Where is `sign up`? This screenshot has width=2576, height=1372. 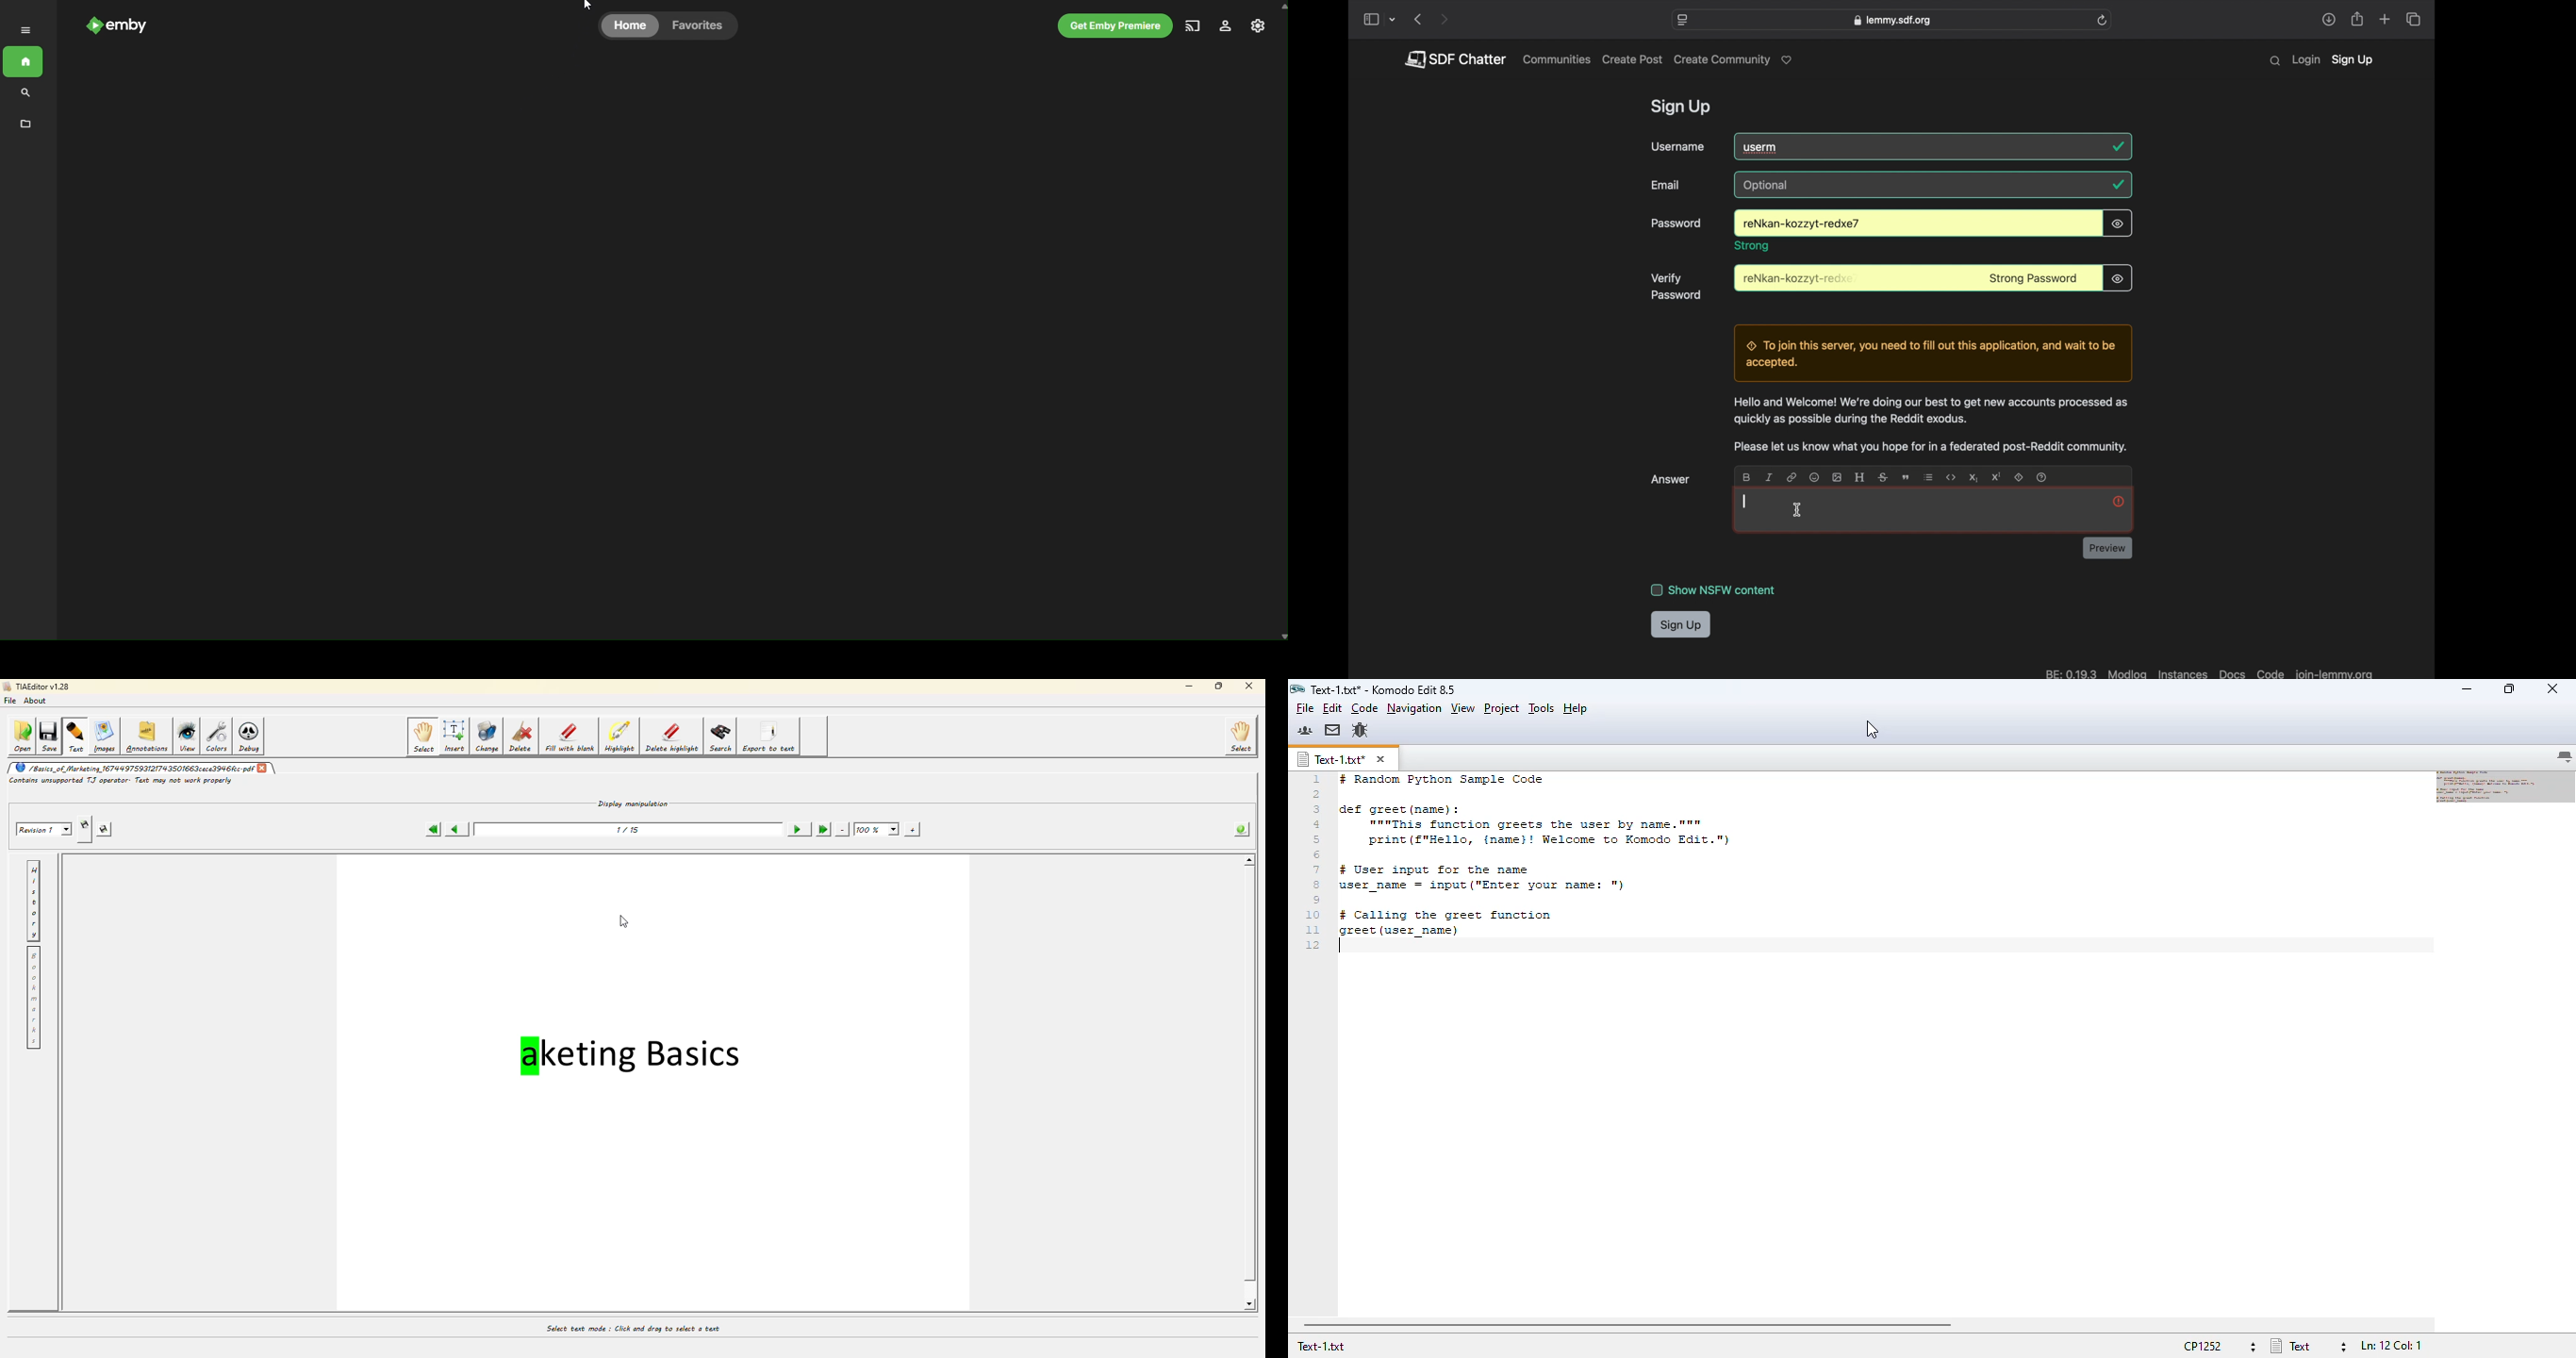 sign up is located at coordinates (1681, 626).